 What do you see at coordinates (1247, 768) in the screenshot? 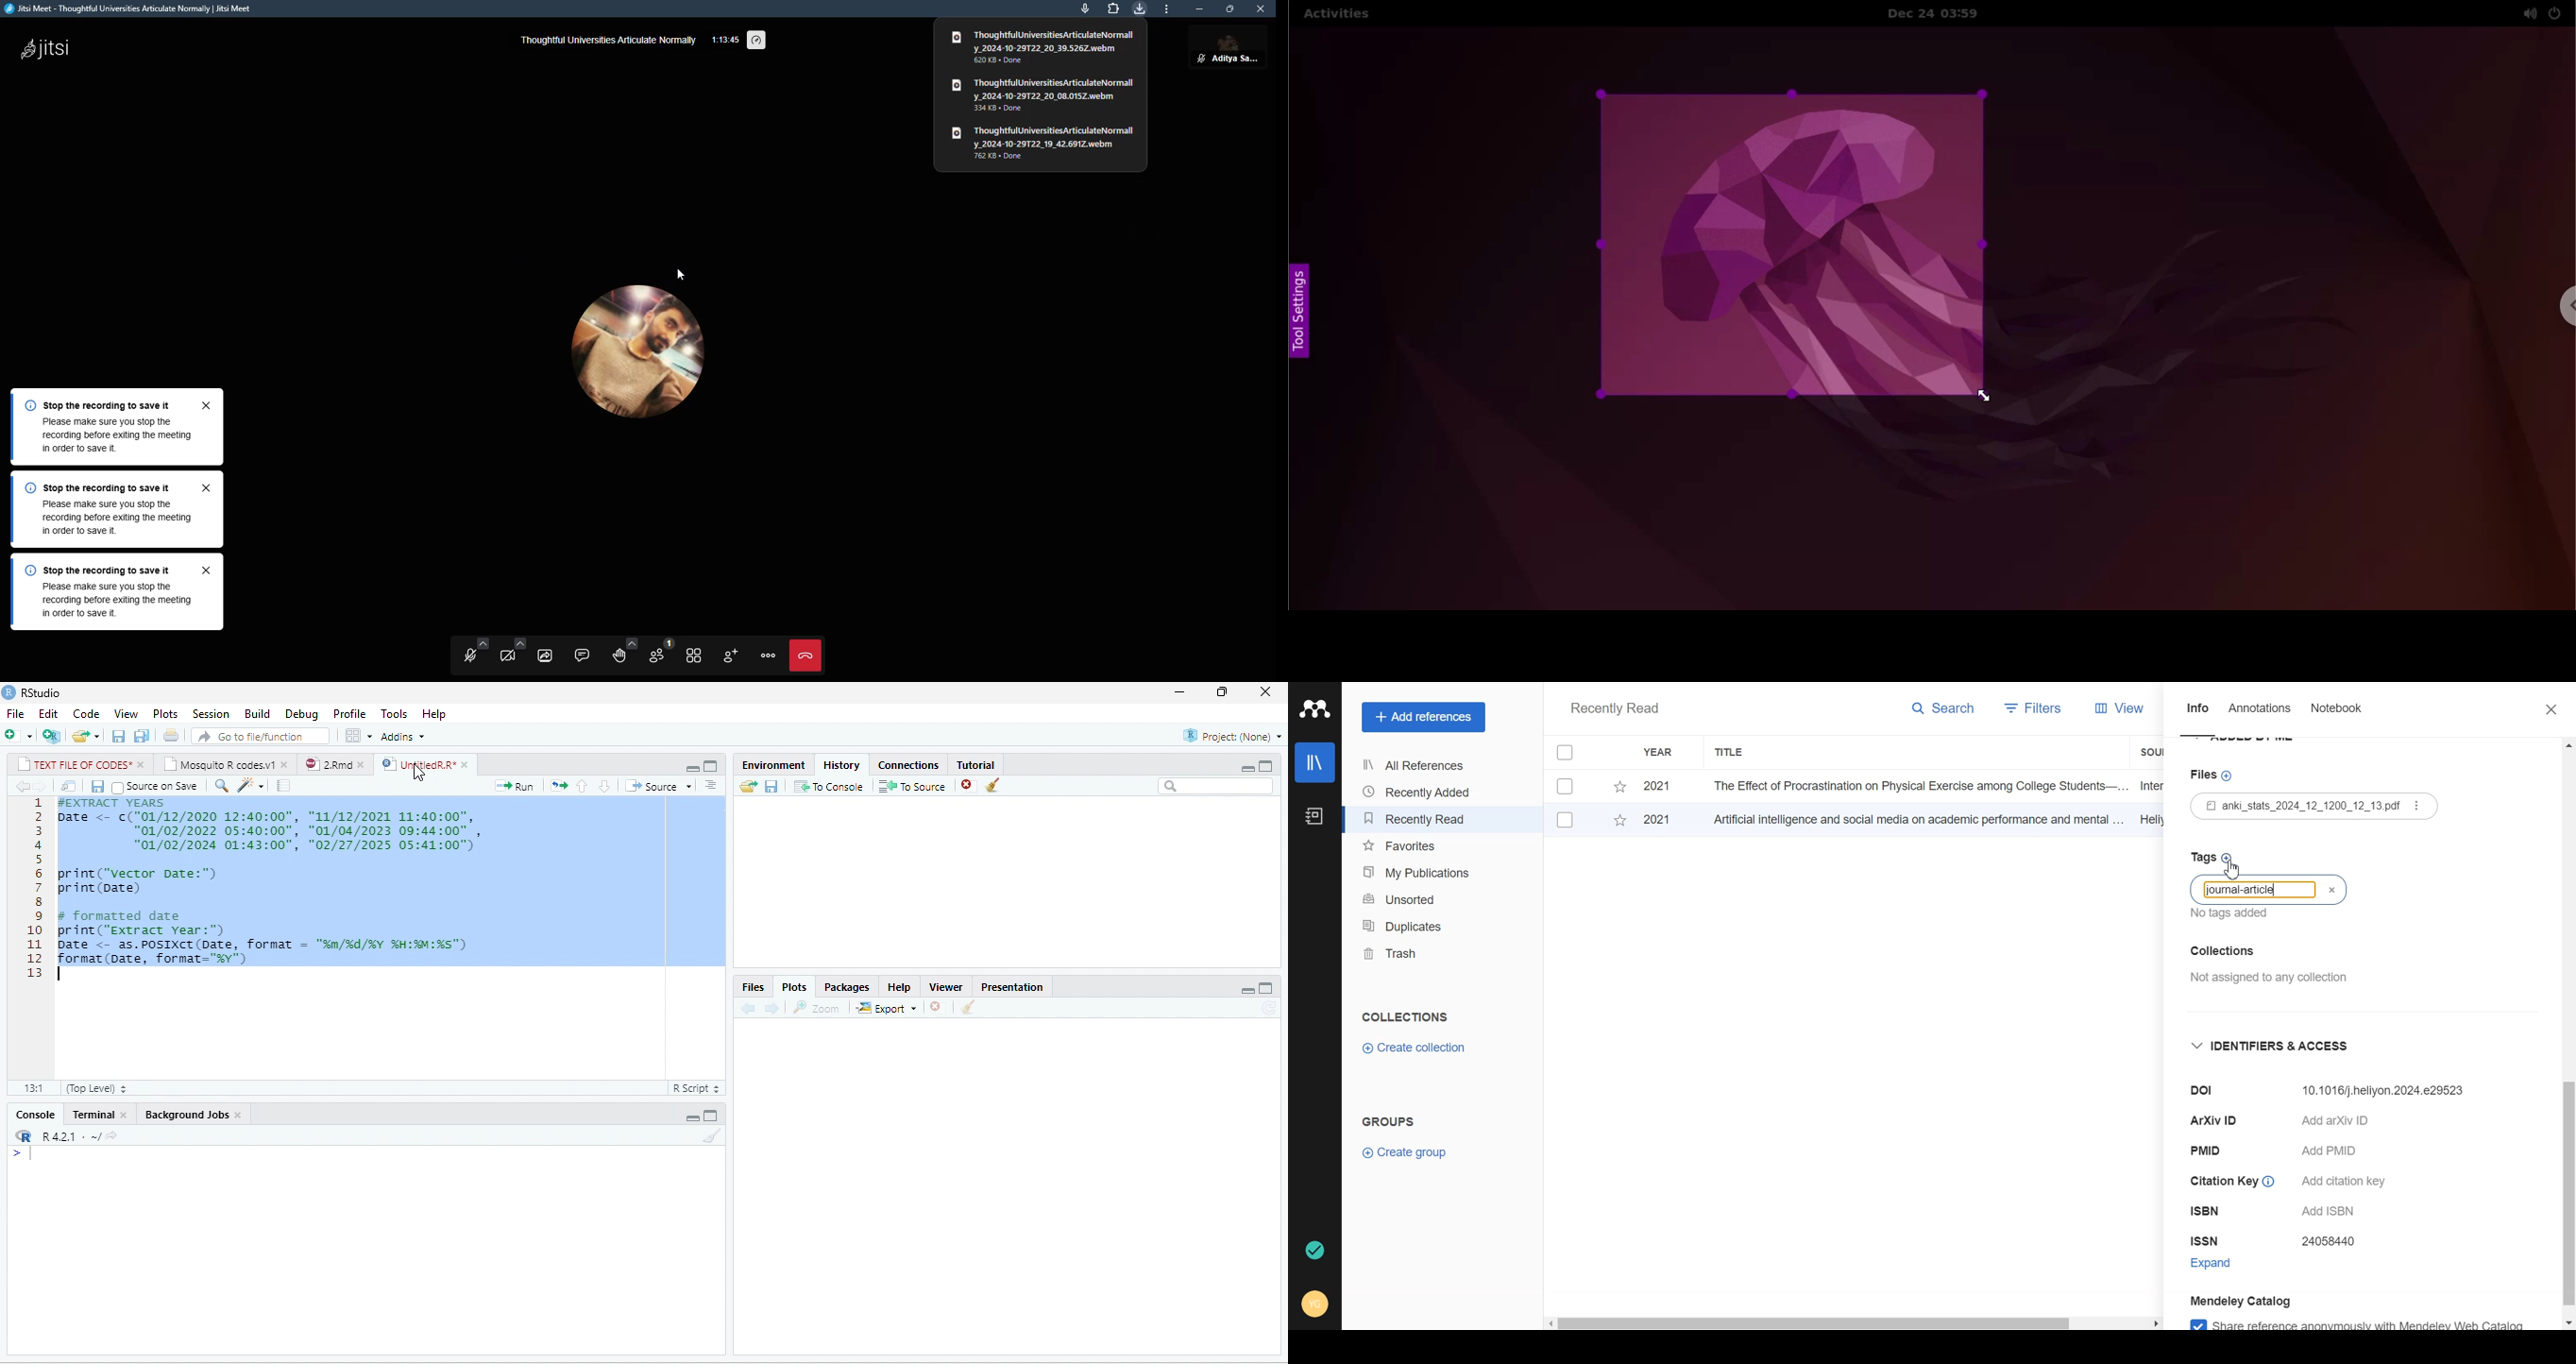
I see `minimize` at bounding box center [1247, 768].